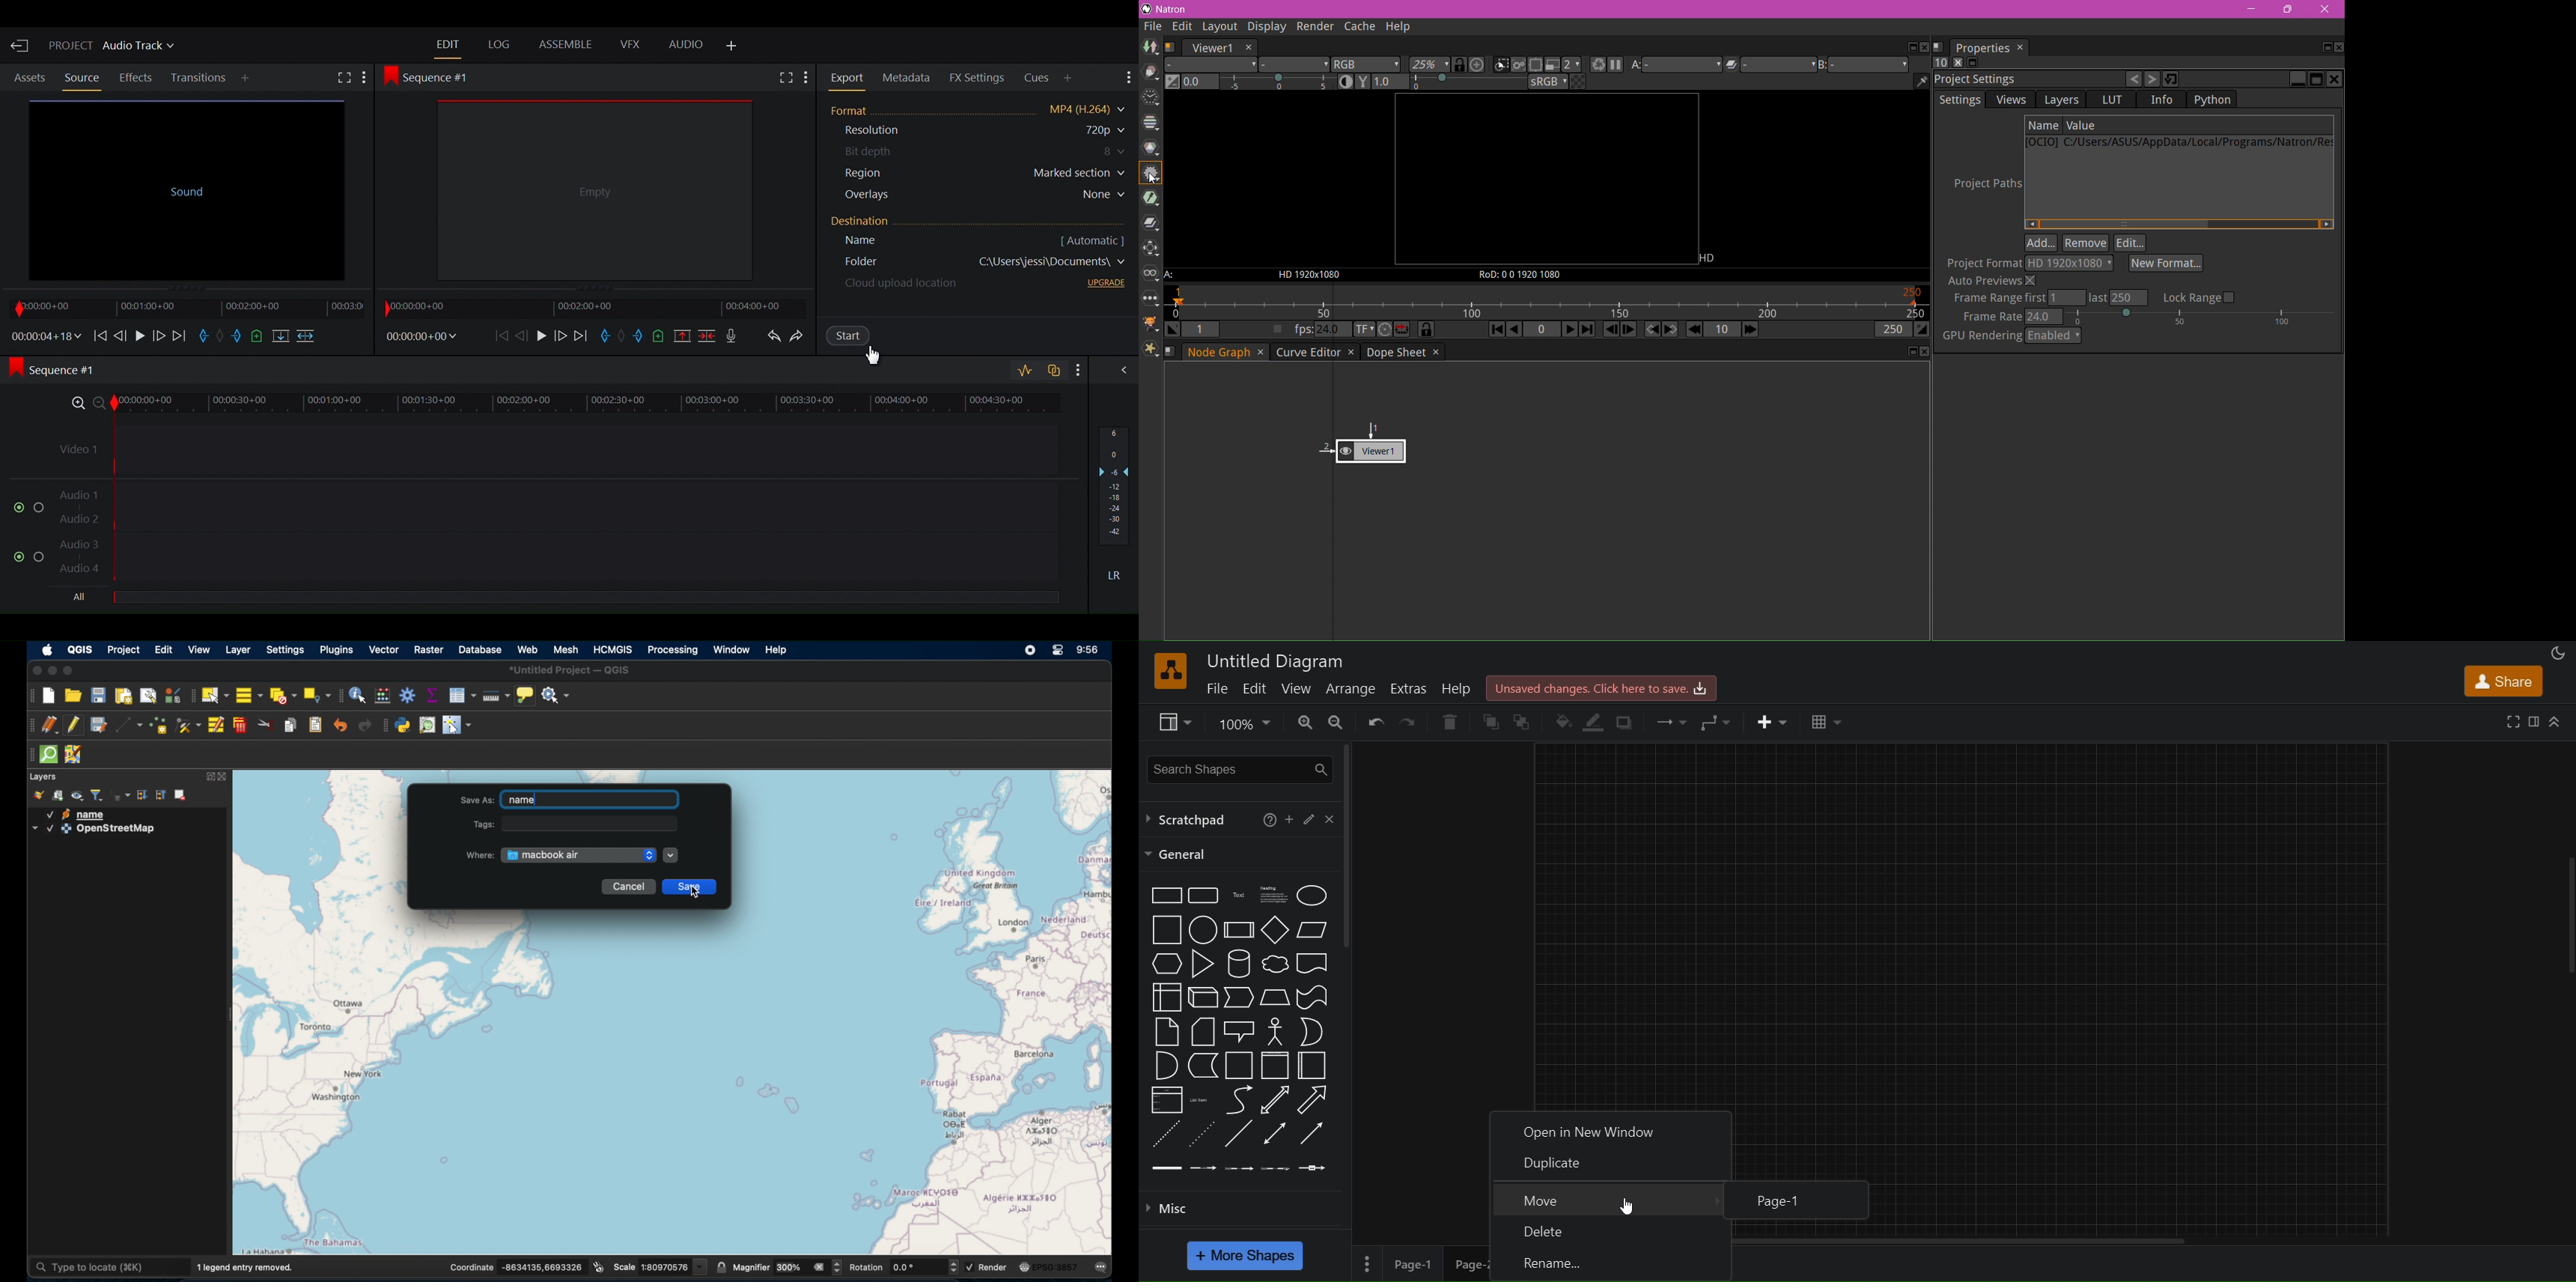 The image size is (2576, 1288). Describe the element at coordinates (1238, 1211) in the screenshot. I see `misc` at that location.